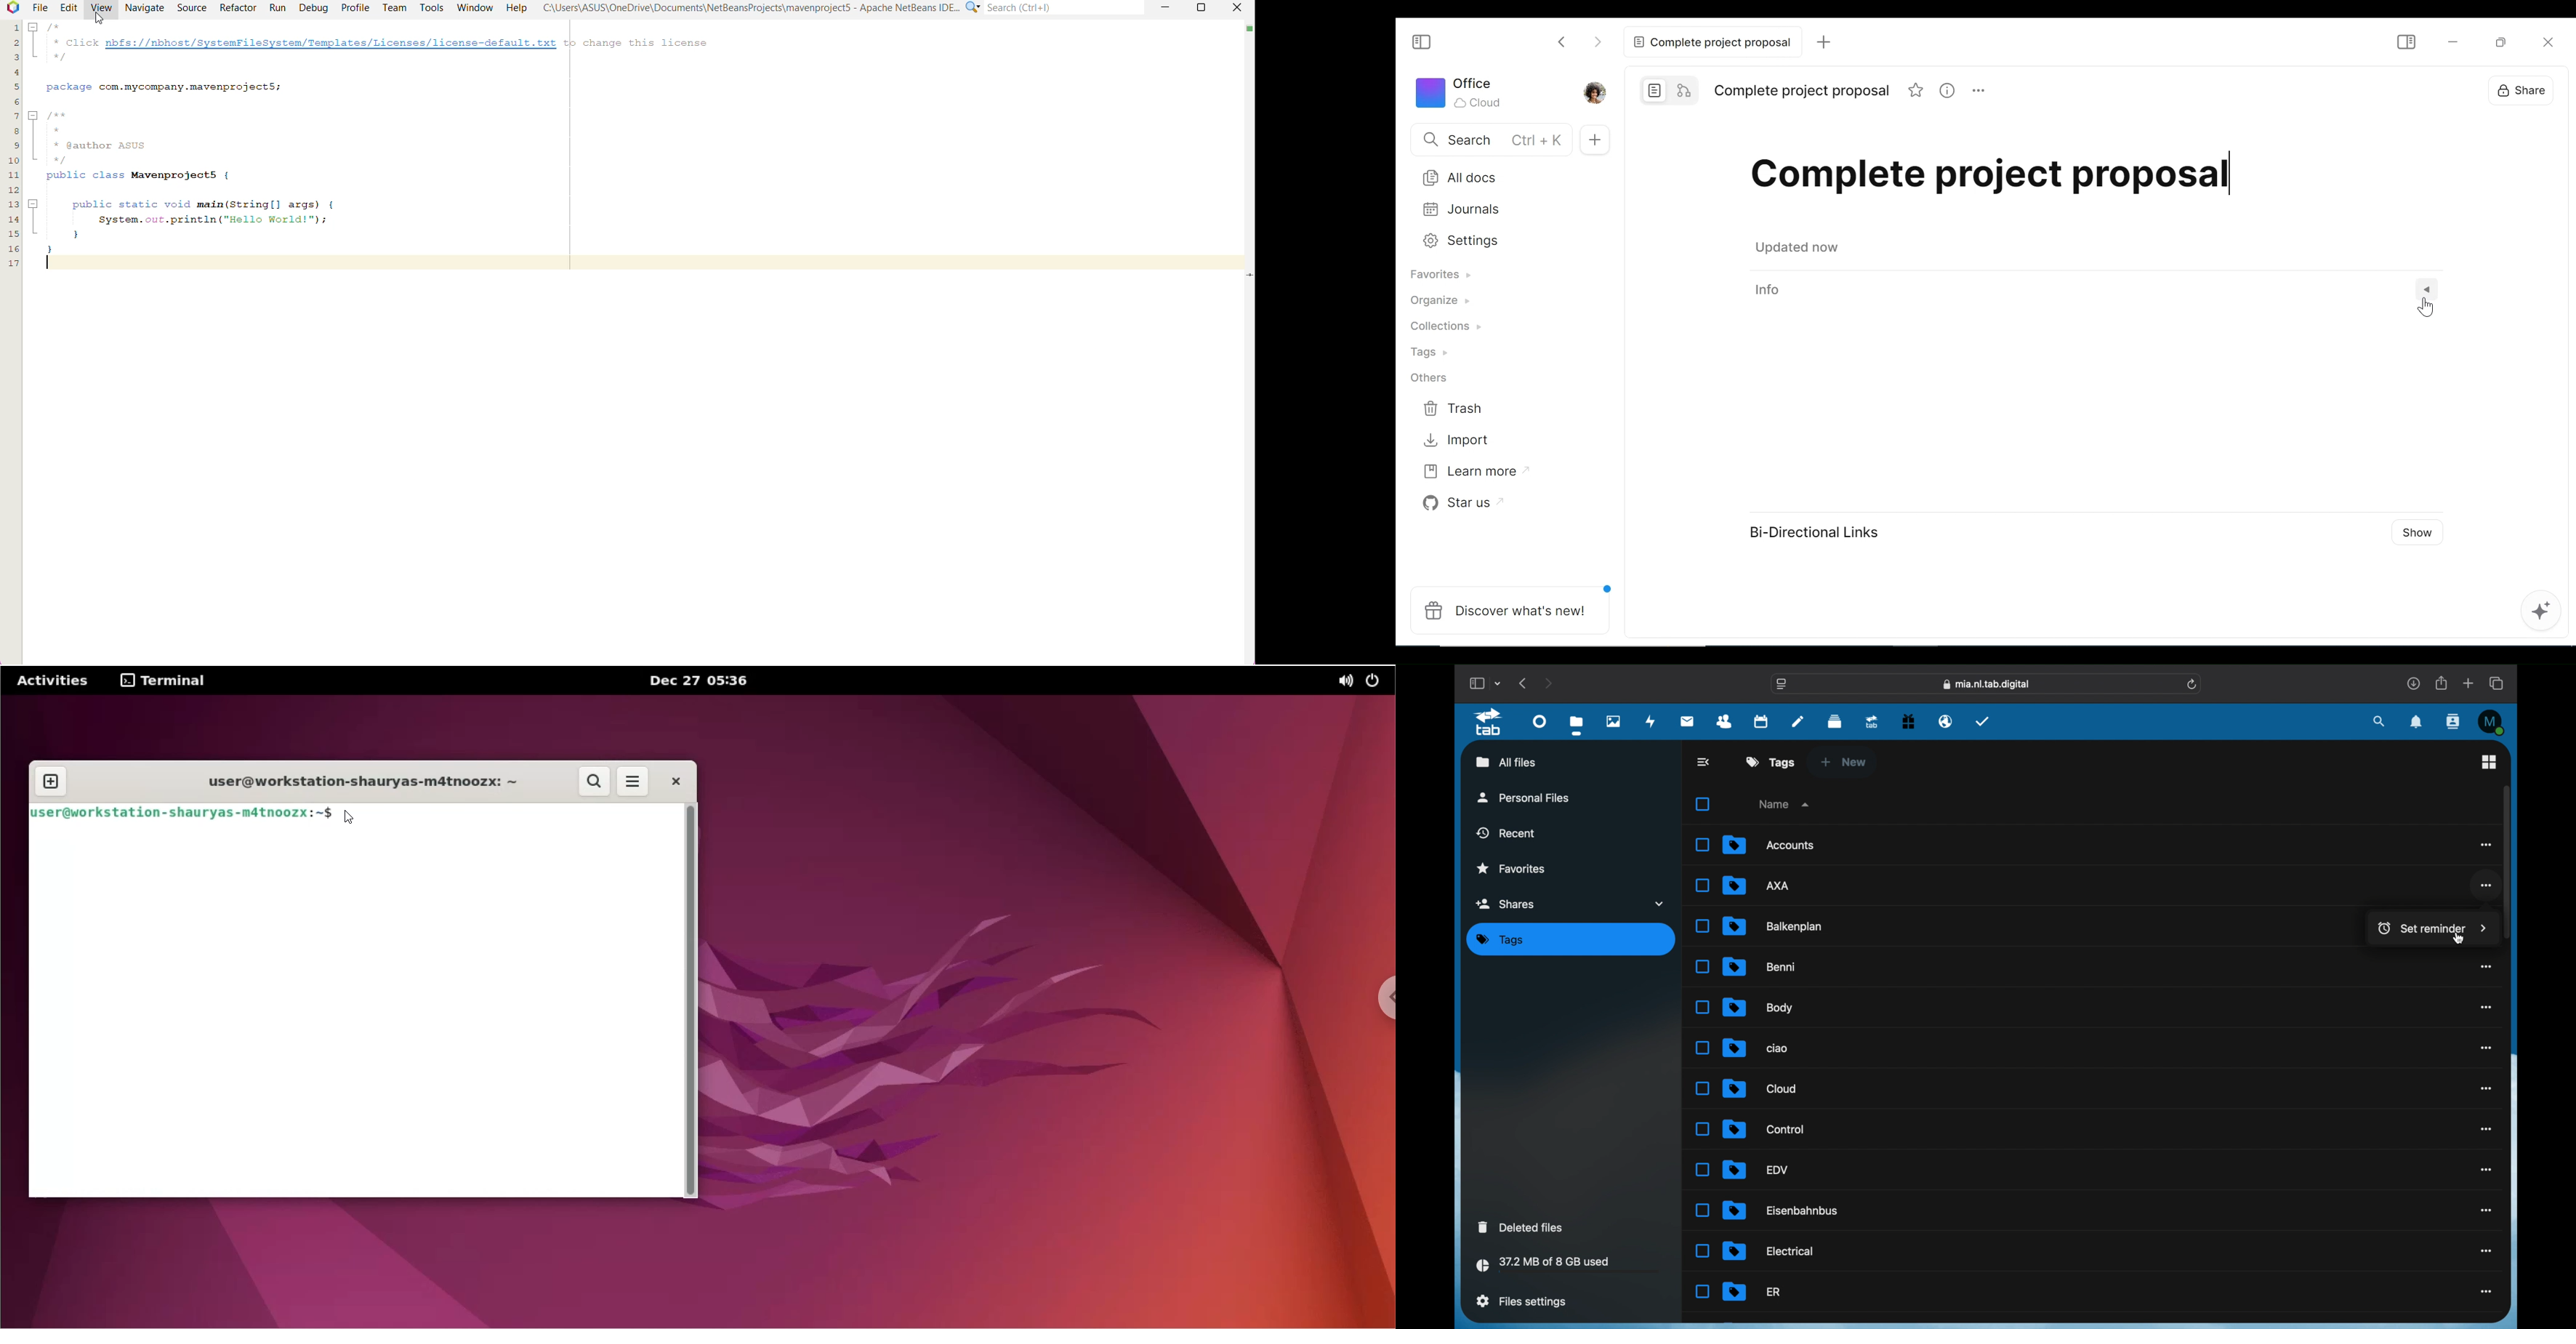 Image resolution: width=2576 pixels, height=1344 pixels. Describe the element at coordinates (1756, 1169) in the screenshot. I see `file` at that location.